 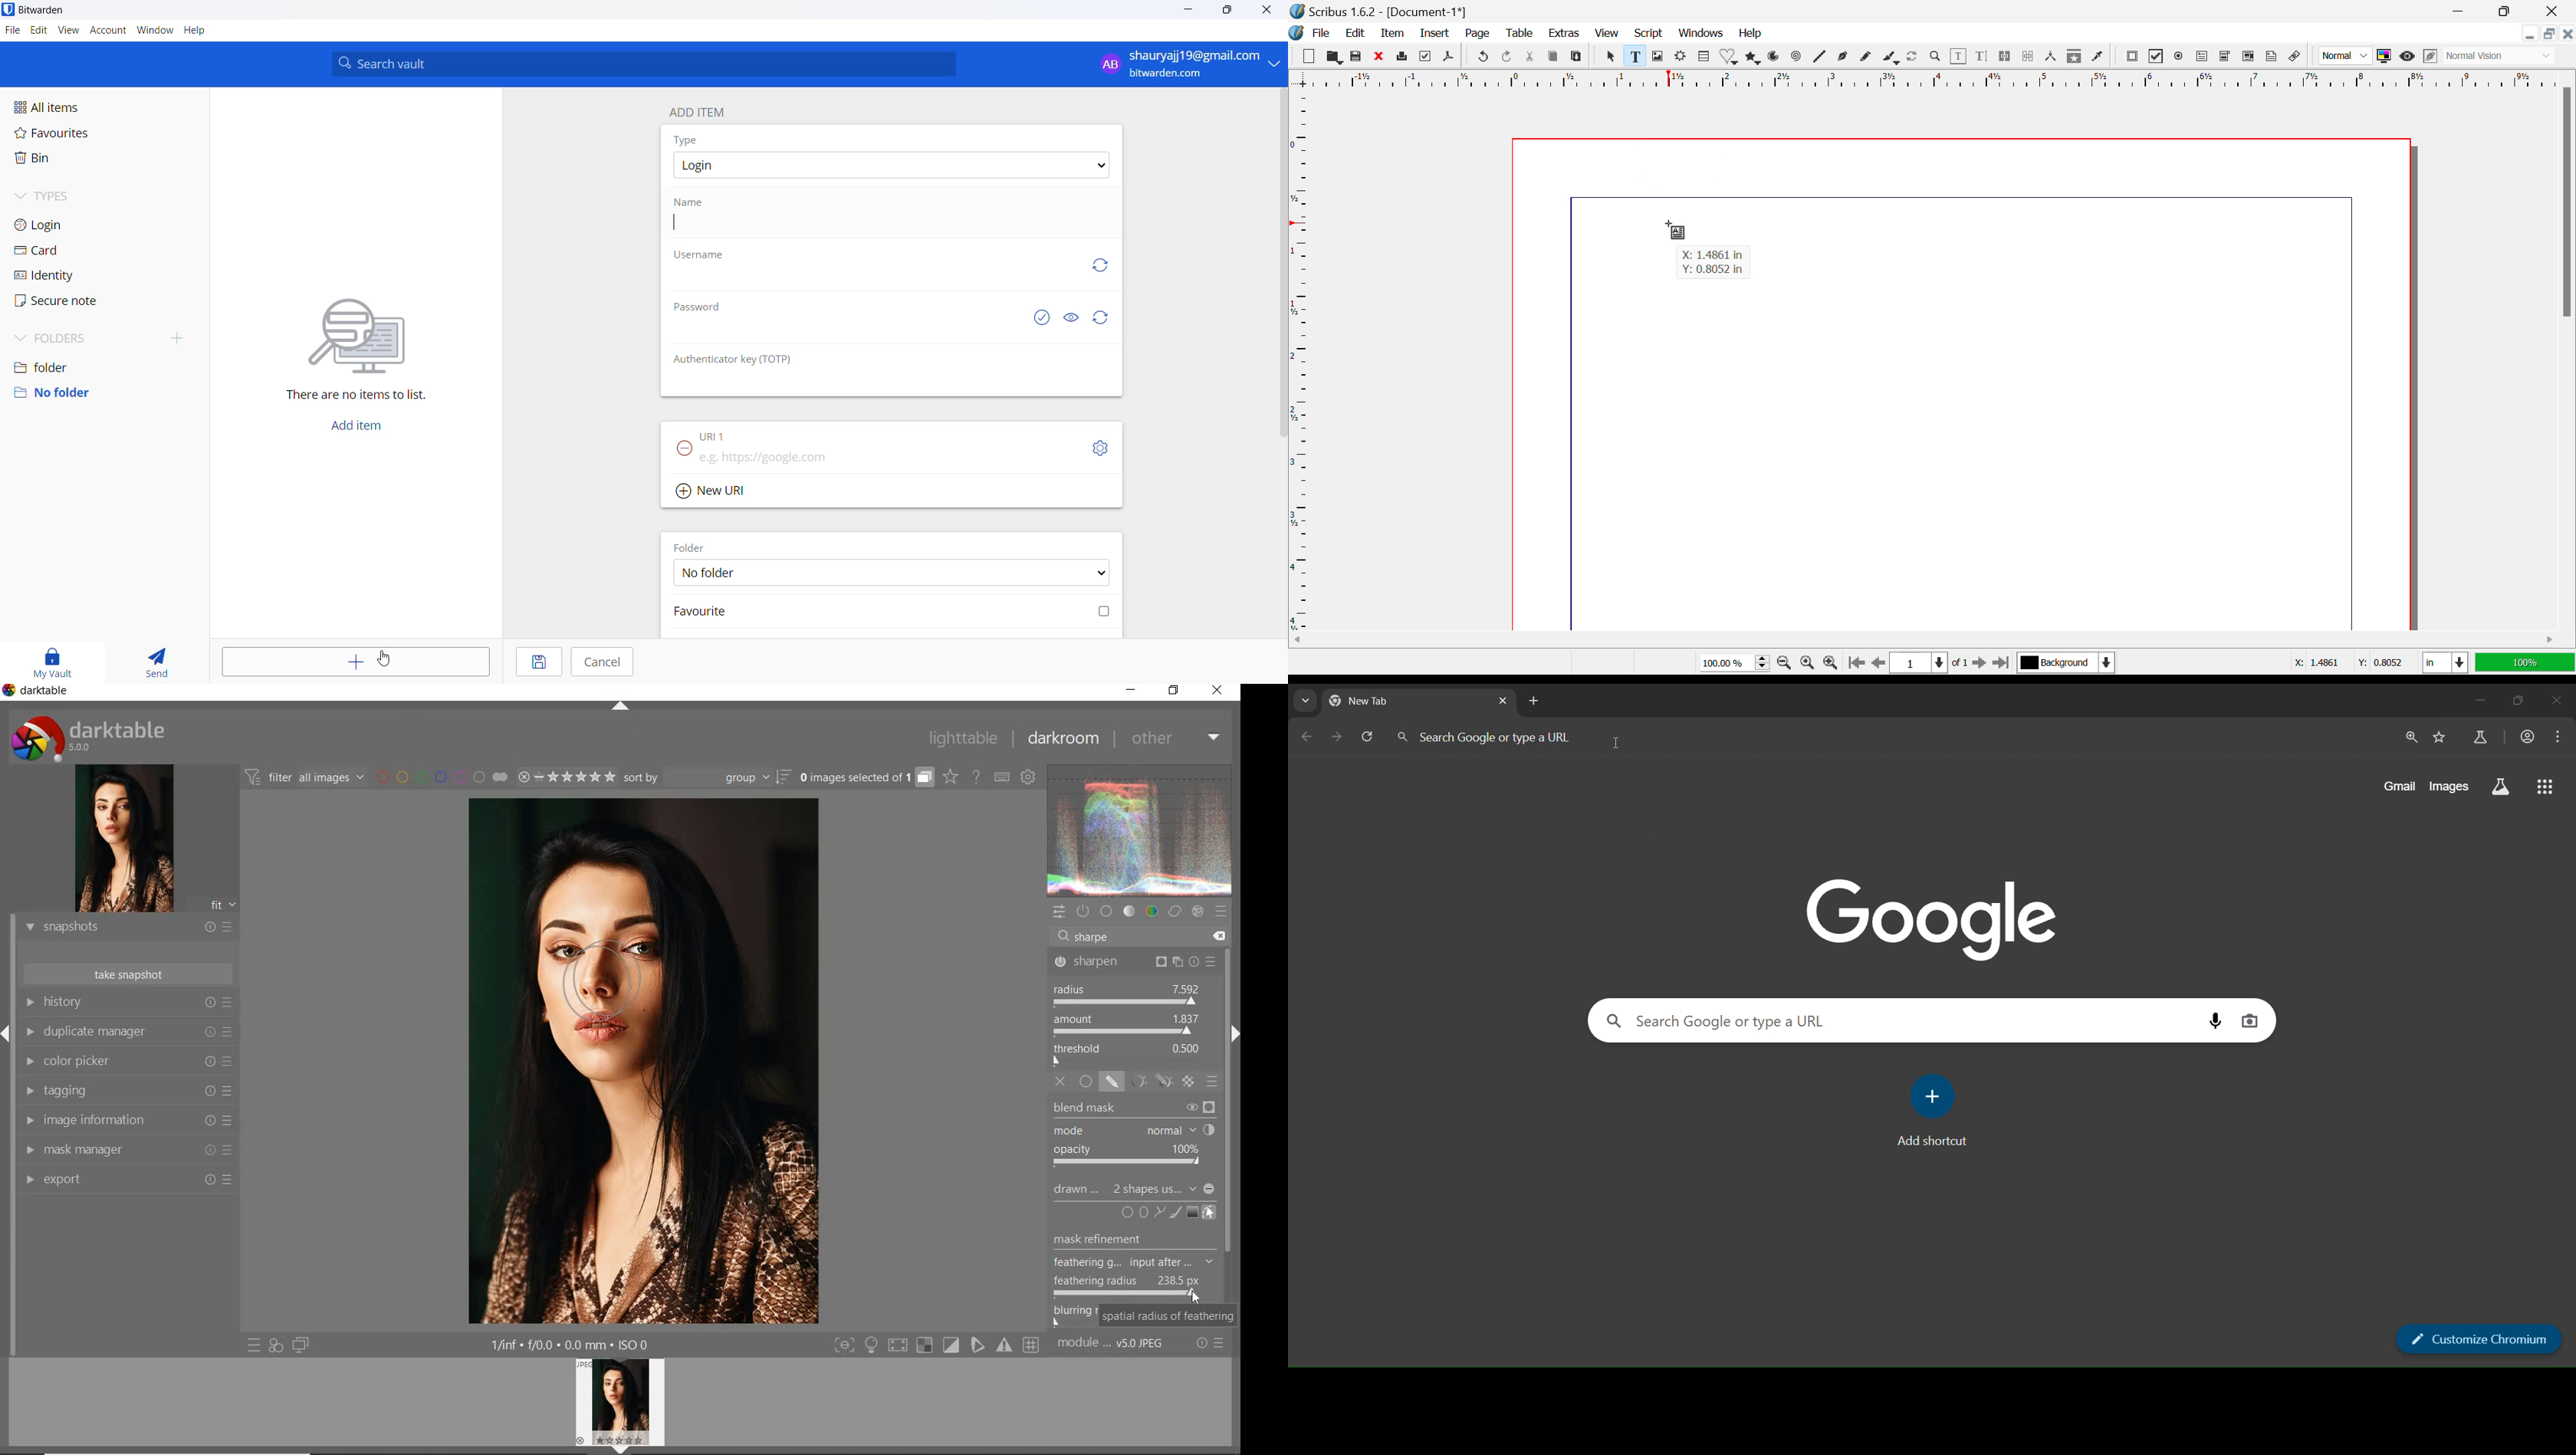 I want to click on add entry, so click(x=356, y=661).